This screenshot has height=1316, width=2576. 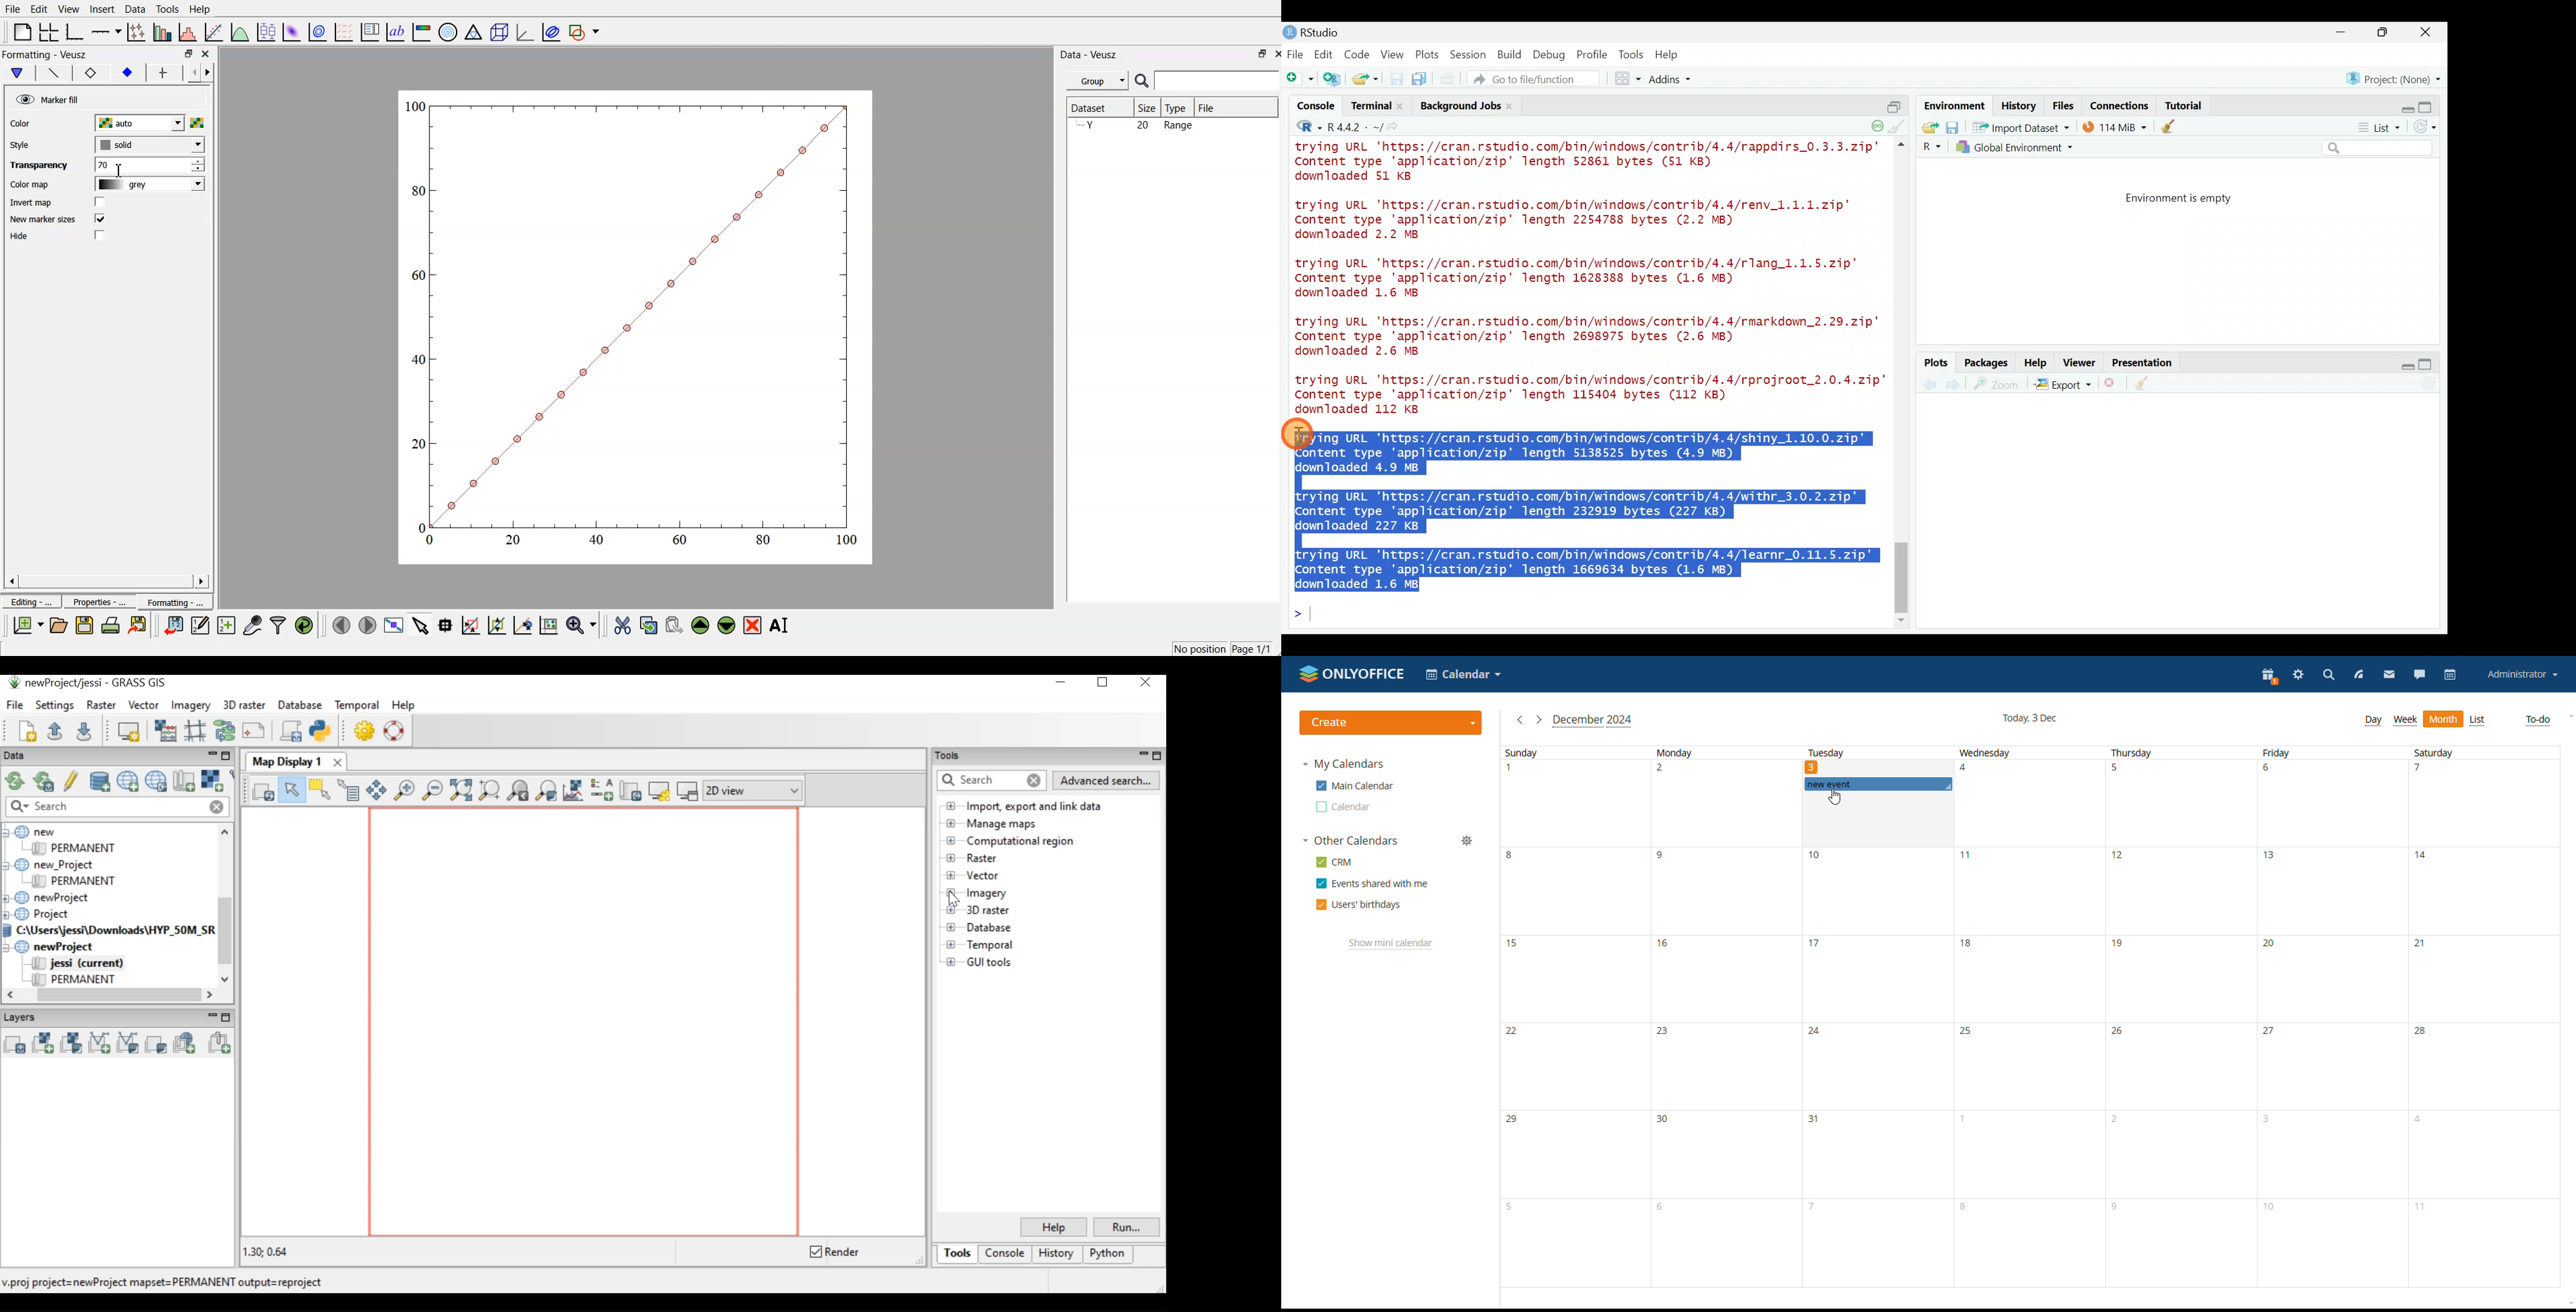 What do you see at coordinates (1985, 362) in the screenshot?
I see `Packages` at bounding box center [1985, 362].